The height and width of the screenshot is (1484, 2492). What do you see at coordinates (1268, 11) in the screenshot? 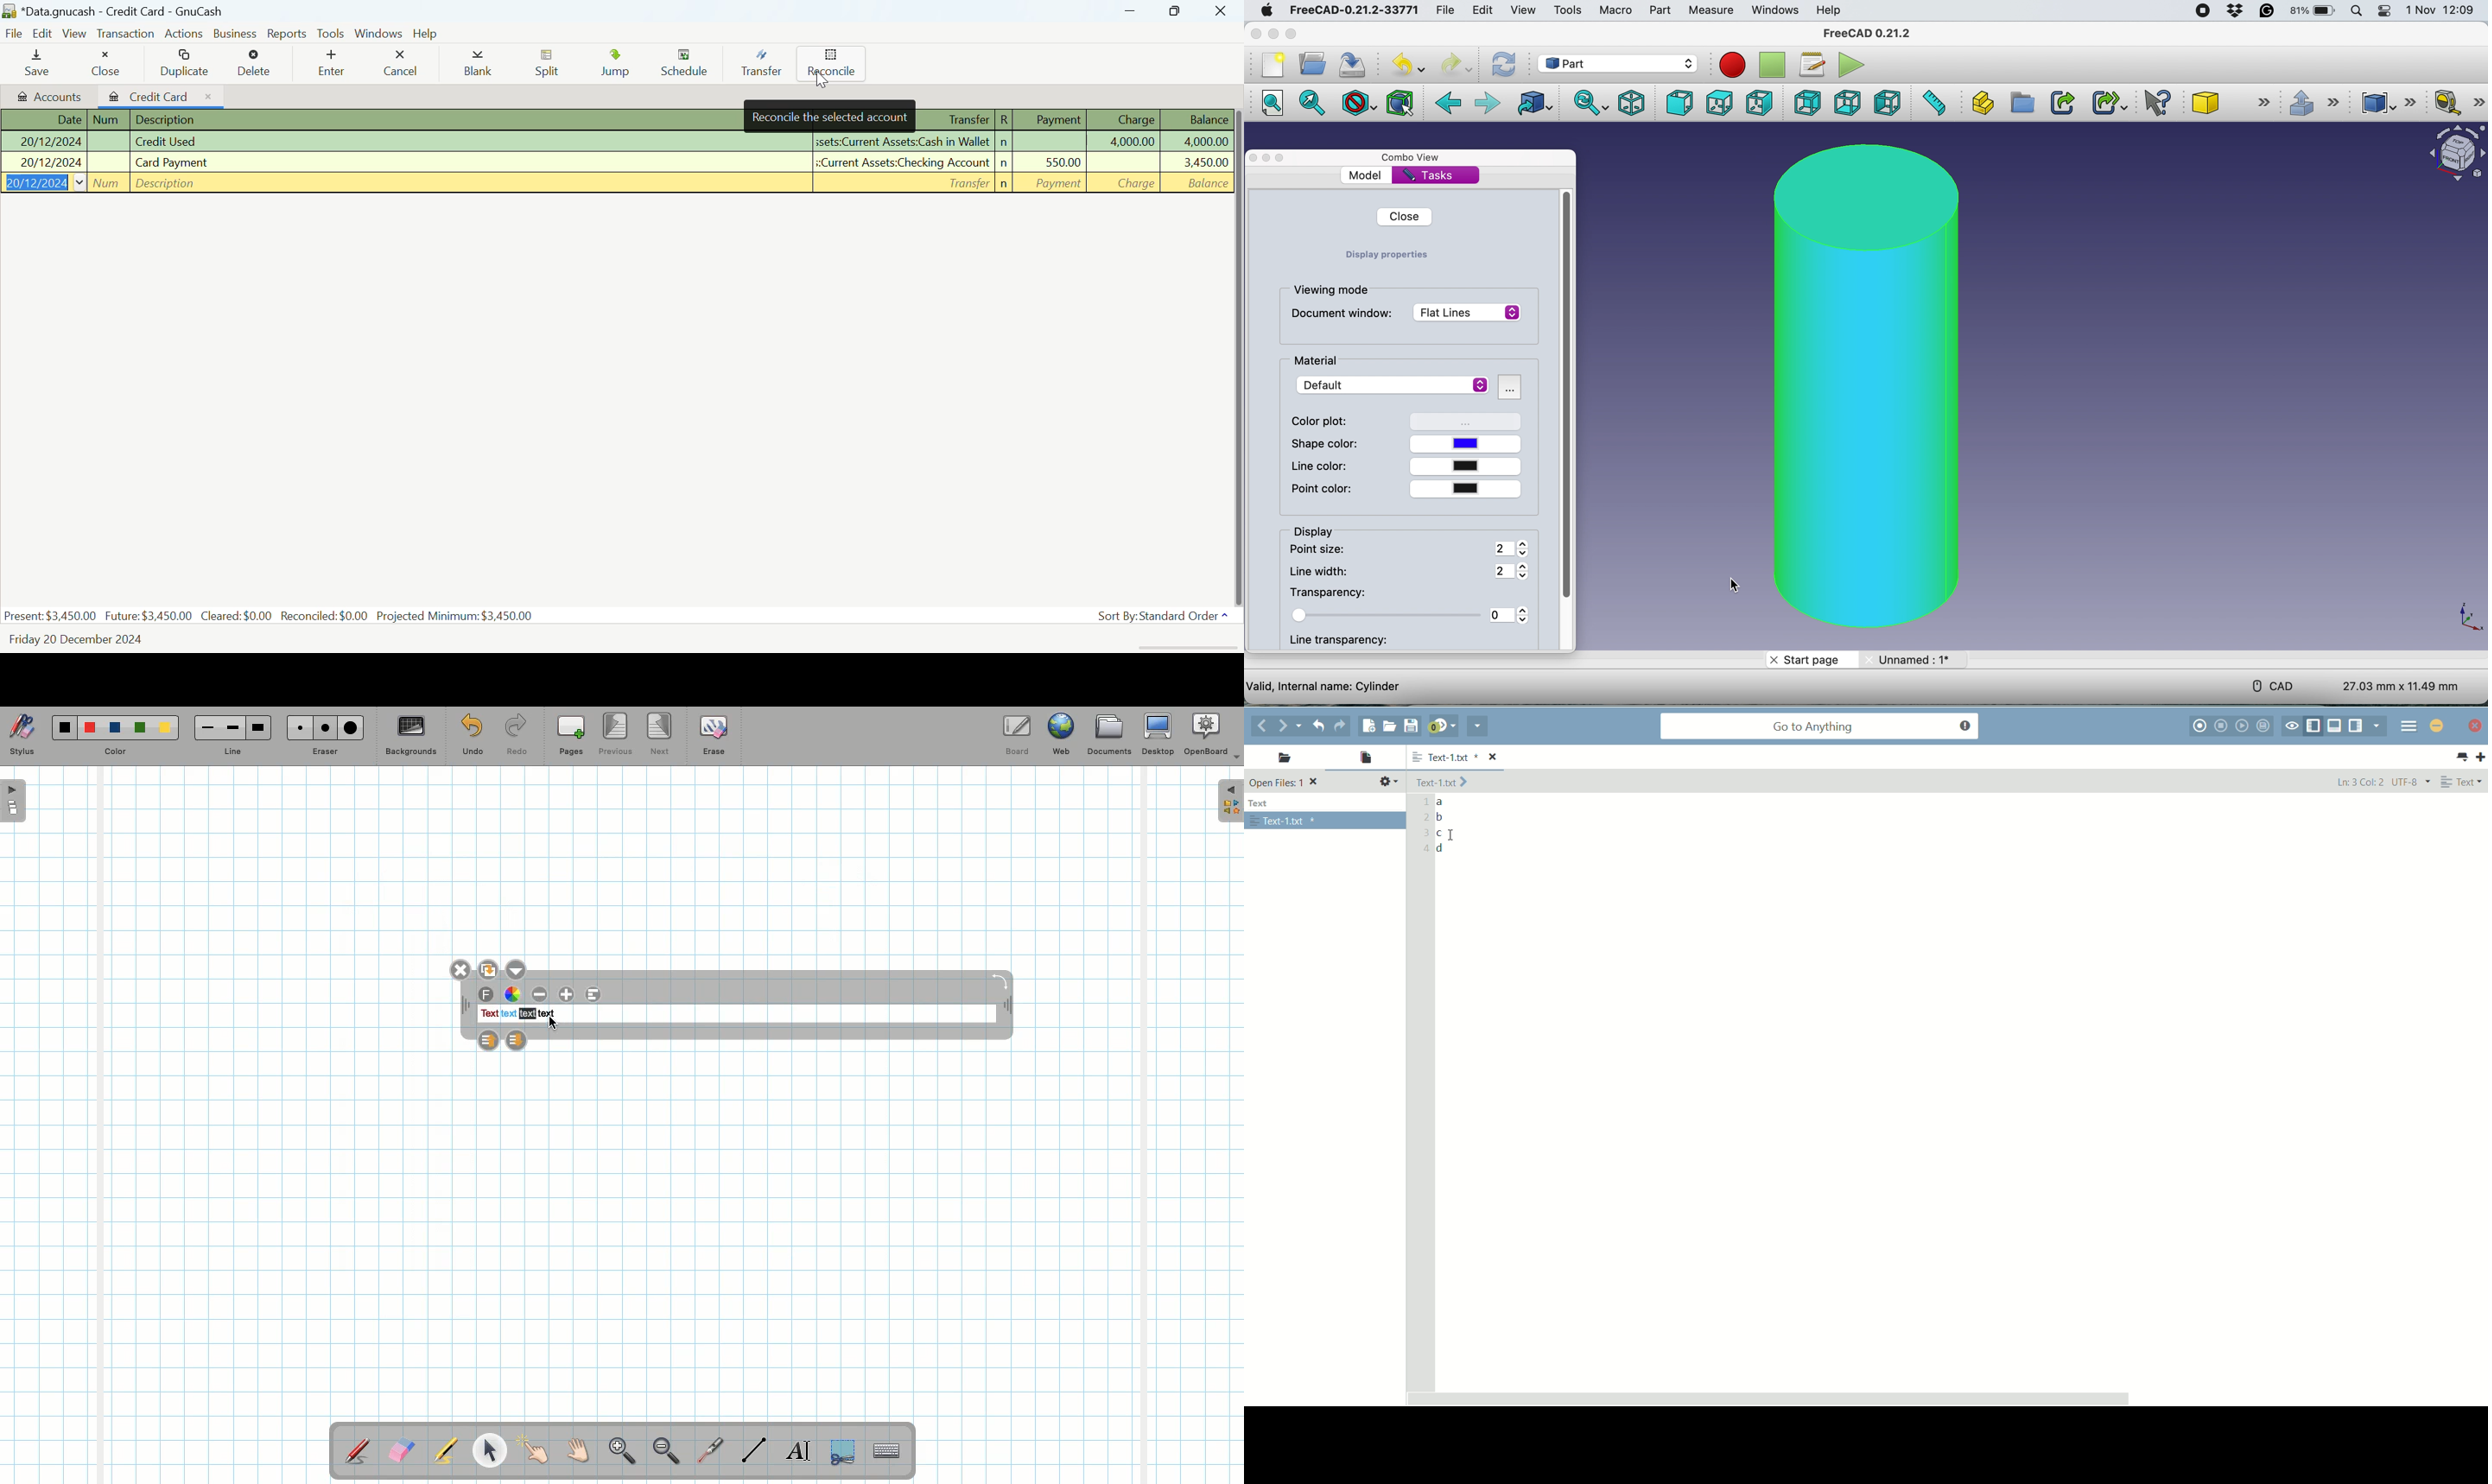
I see `system logo` at bounding box center [1268, 11].